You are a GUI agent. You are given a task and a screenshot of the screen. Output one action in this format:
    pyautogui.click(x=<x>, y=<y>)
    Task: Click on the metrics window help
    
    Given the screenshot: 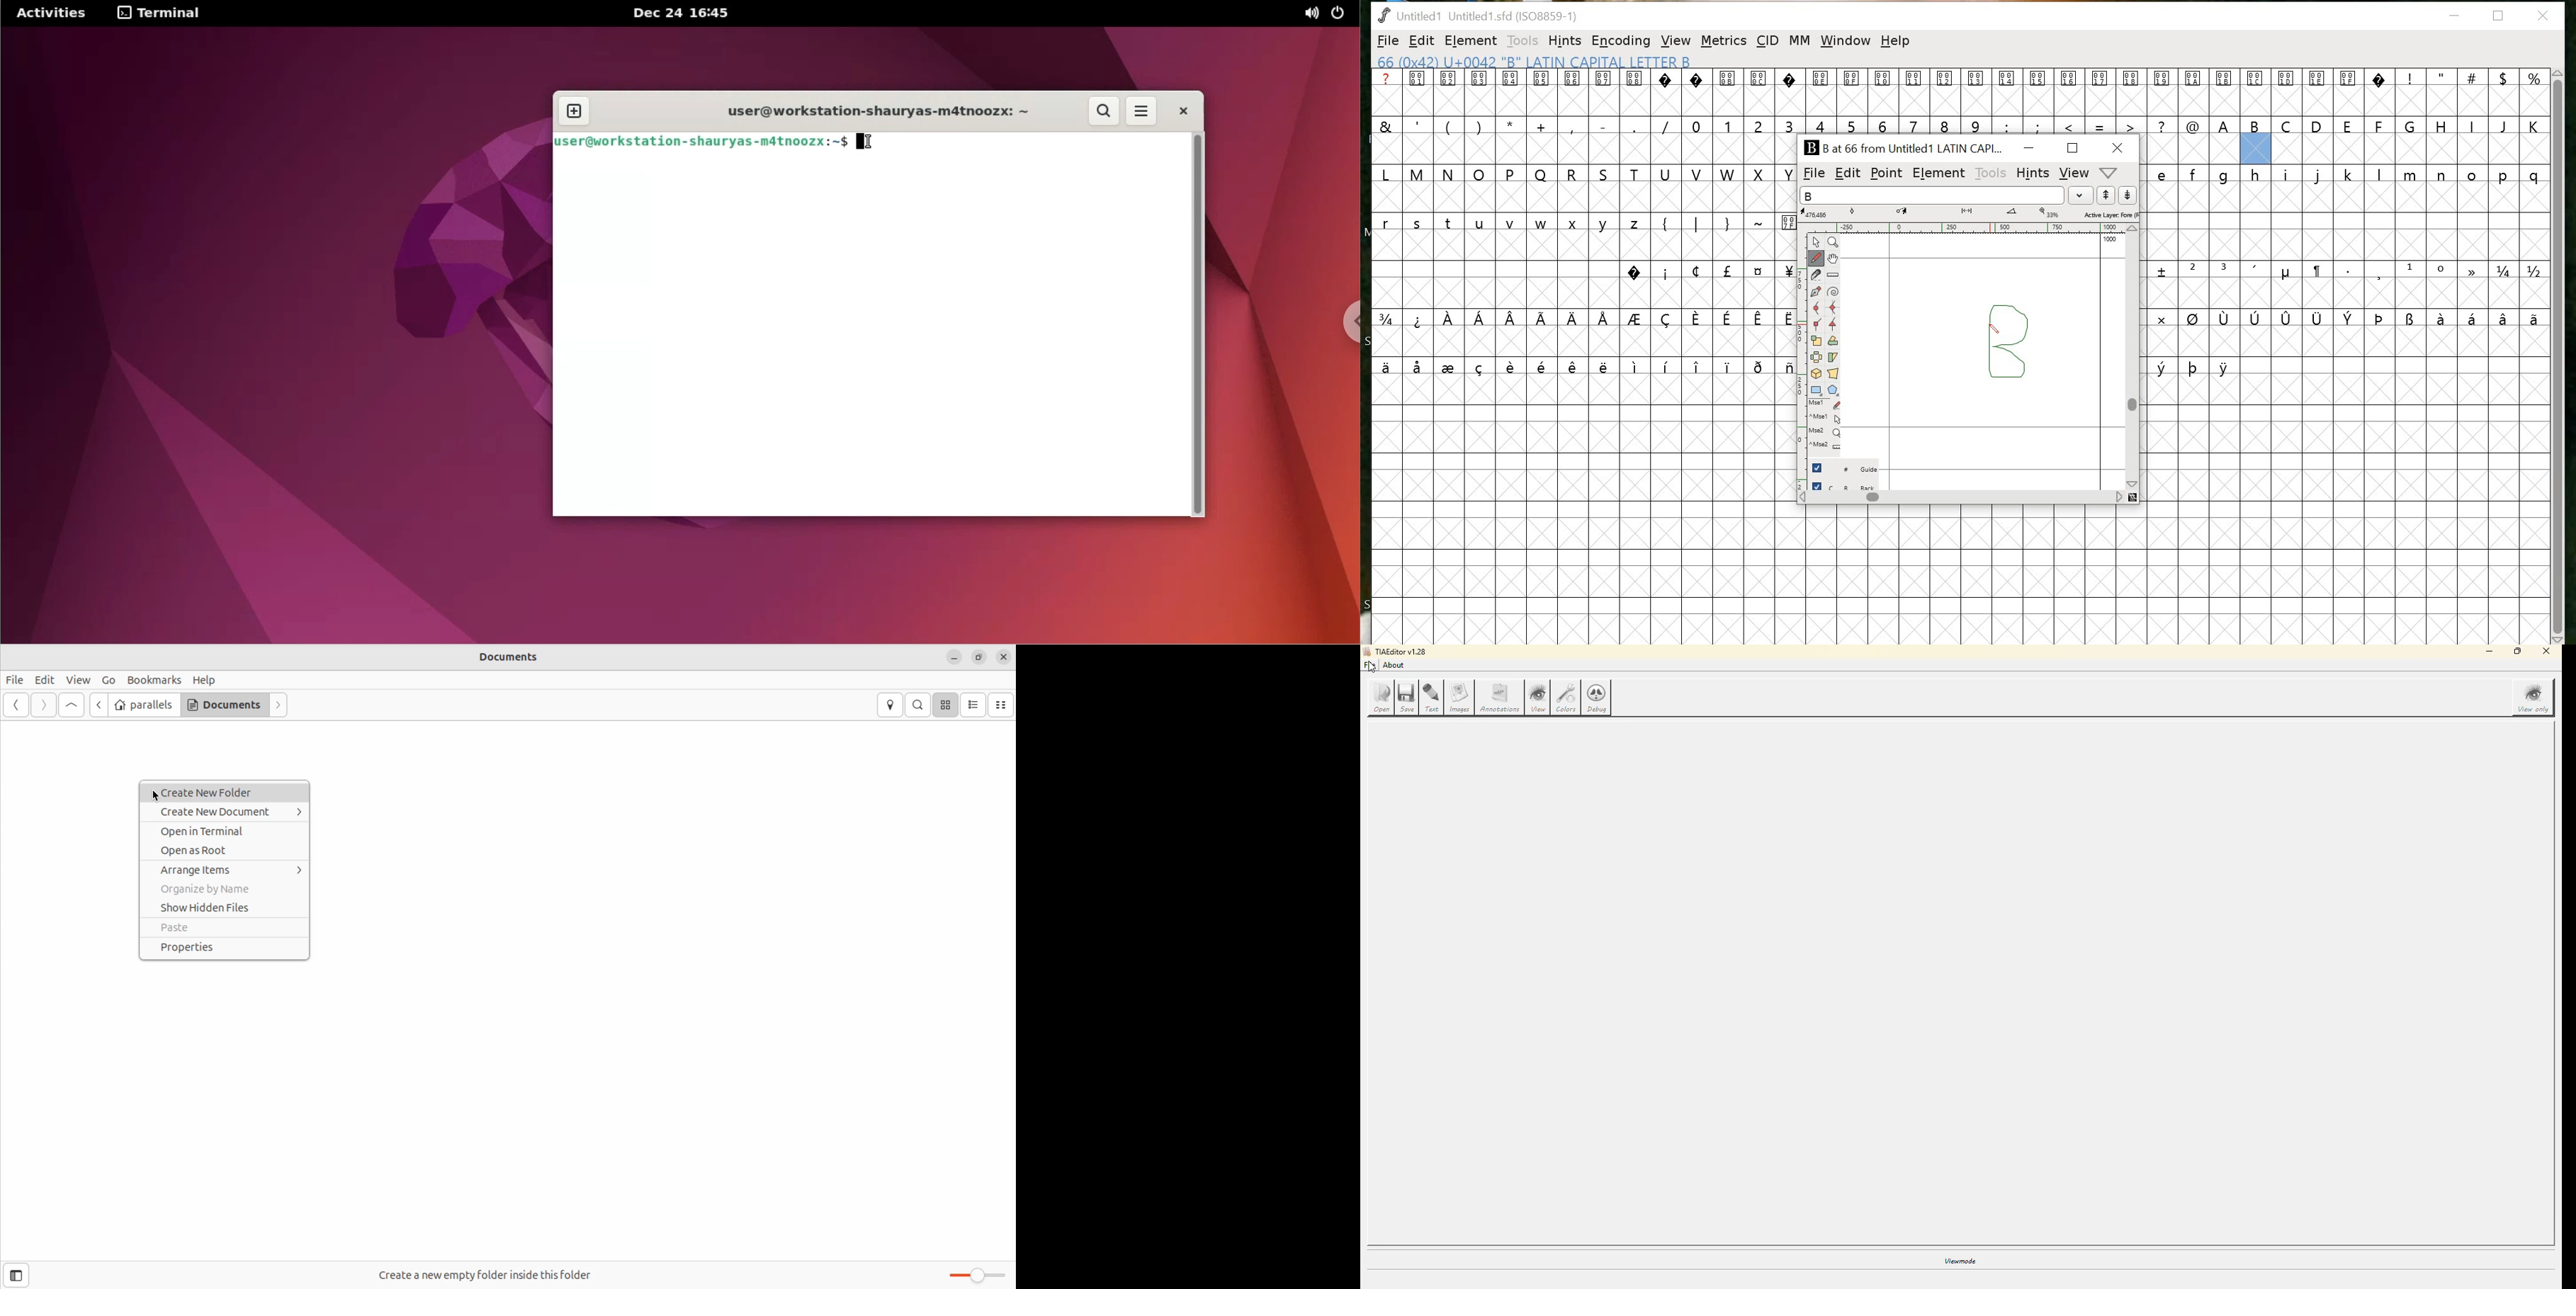 What is the action you would take?
    pyautogui.click(x=2109, y=173)
    